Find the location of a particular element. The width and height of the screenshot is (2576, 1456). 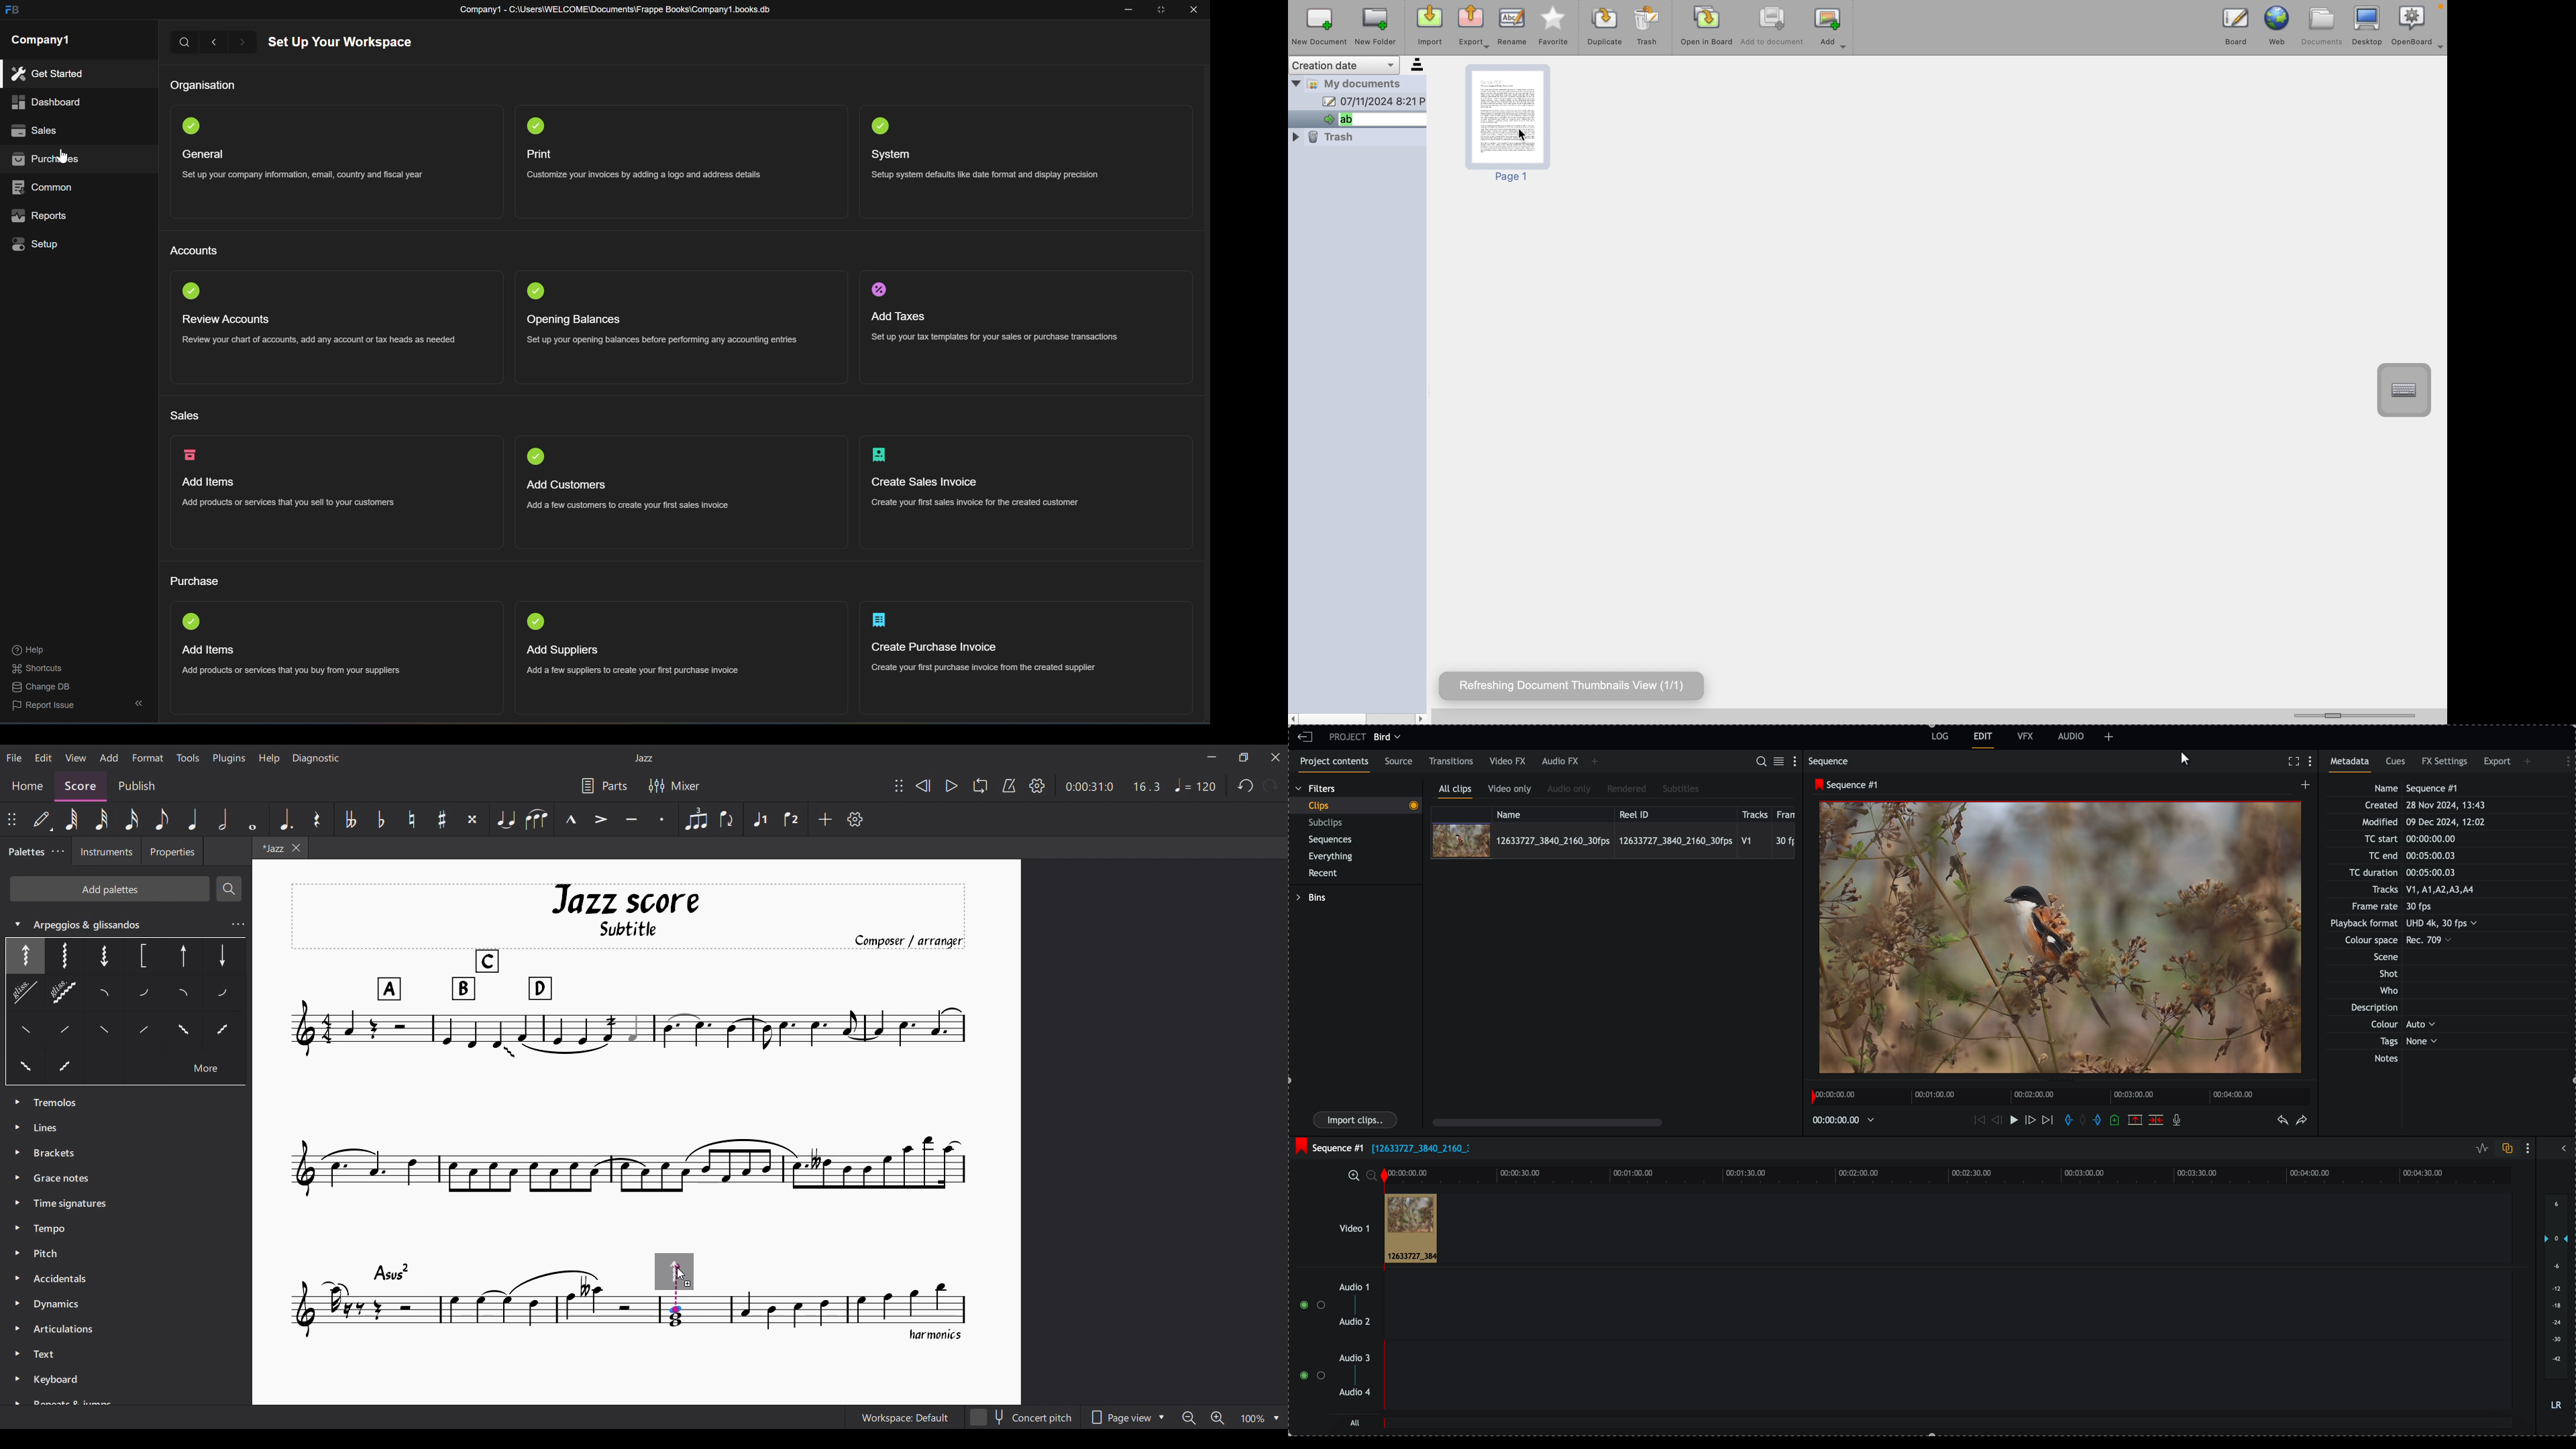

new folder is located at coordinates (1375, 26).